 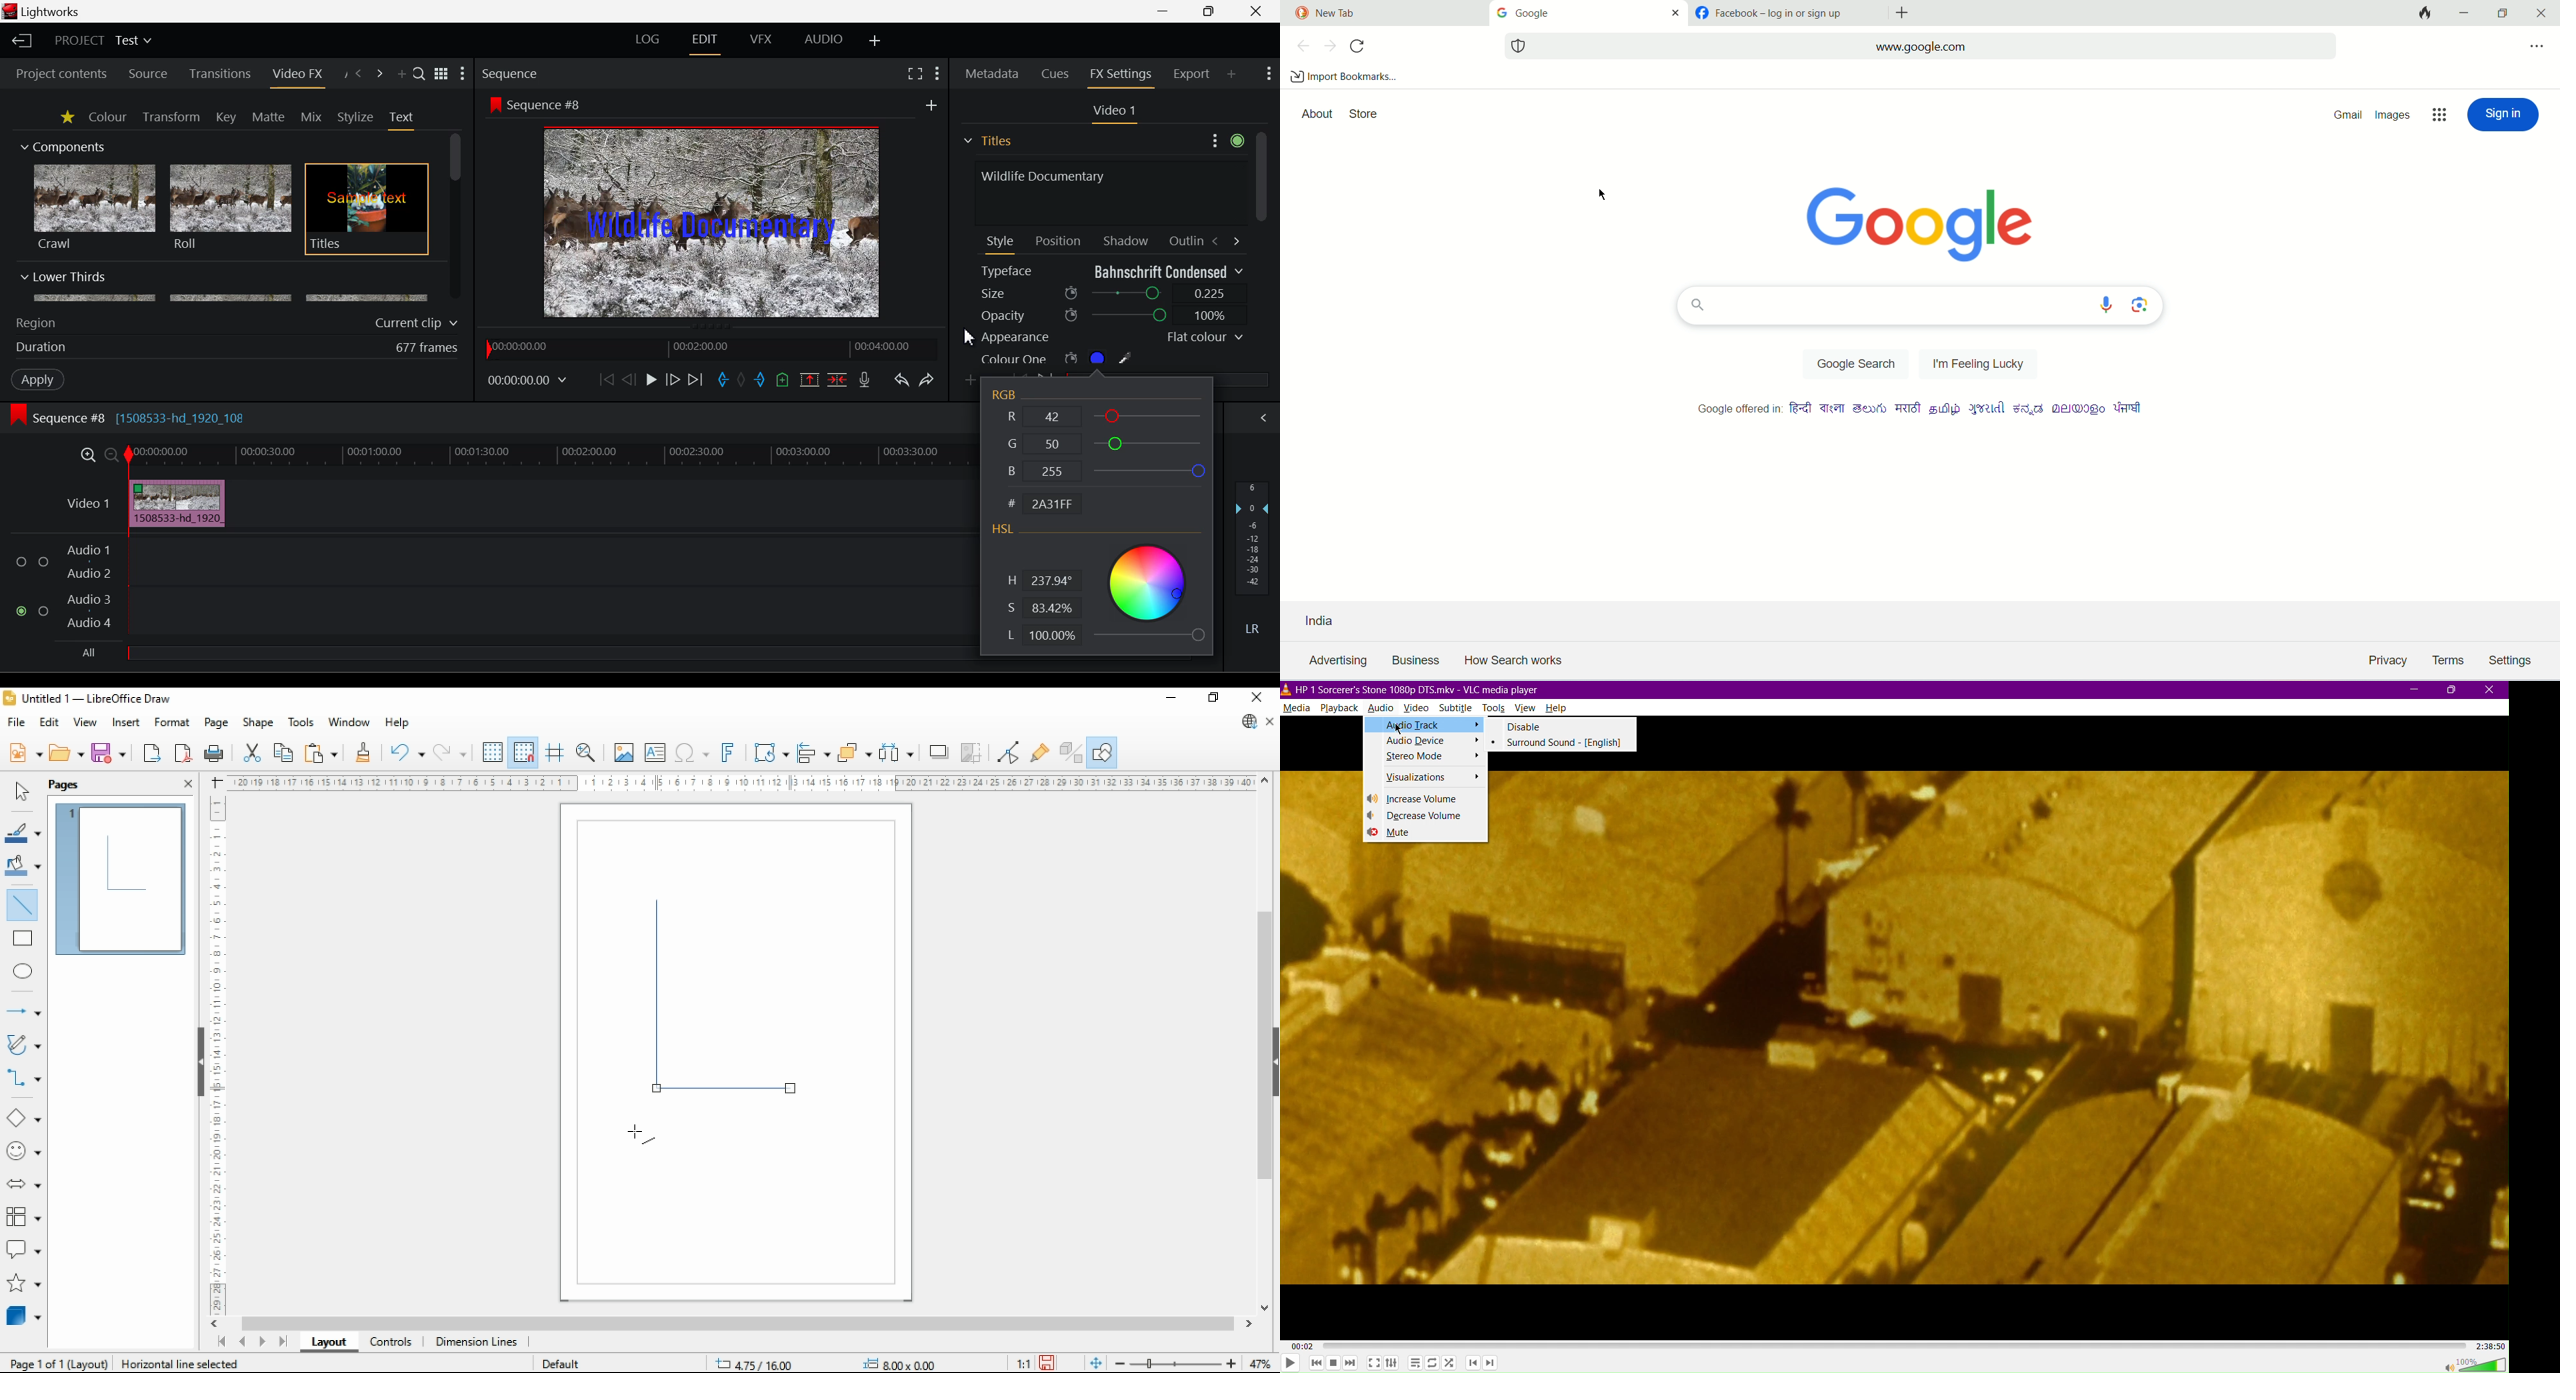 I want to click on scroll bar, so click(x=193, y=1060).